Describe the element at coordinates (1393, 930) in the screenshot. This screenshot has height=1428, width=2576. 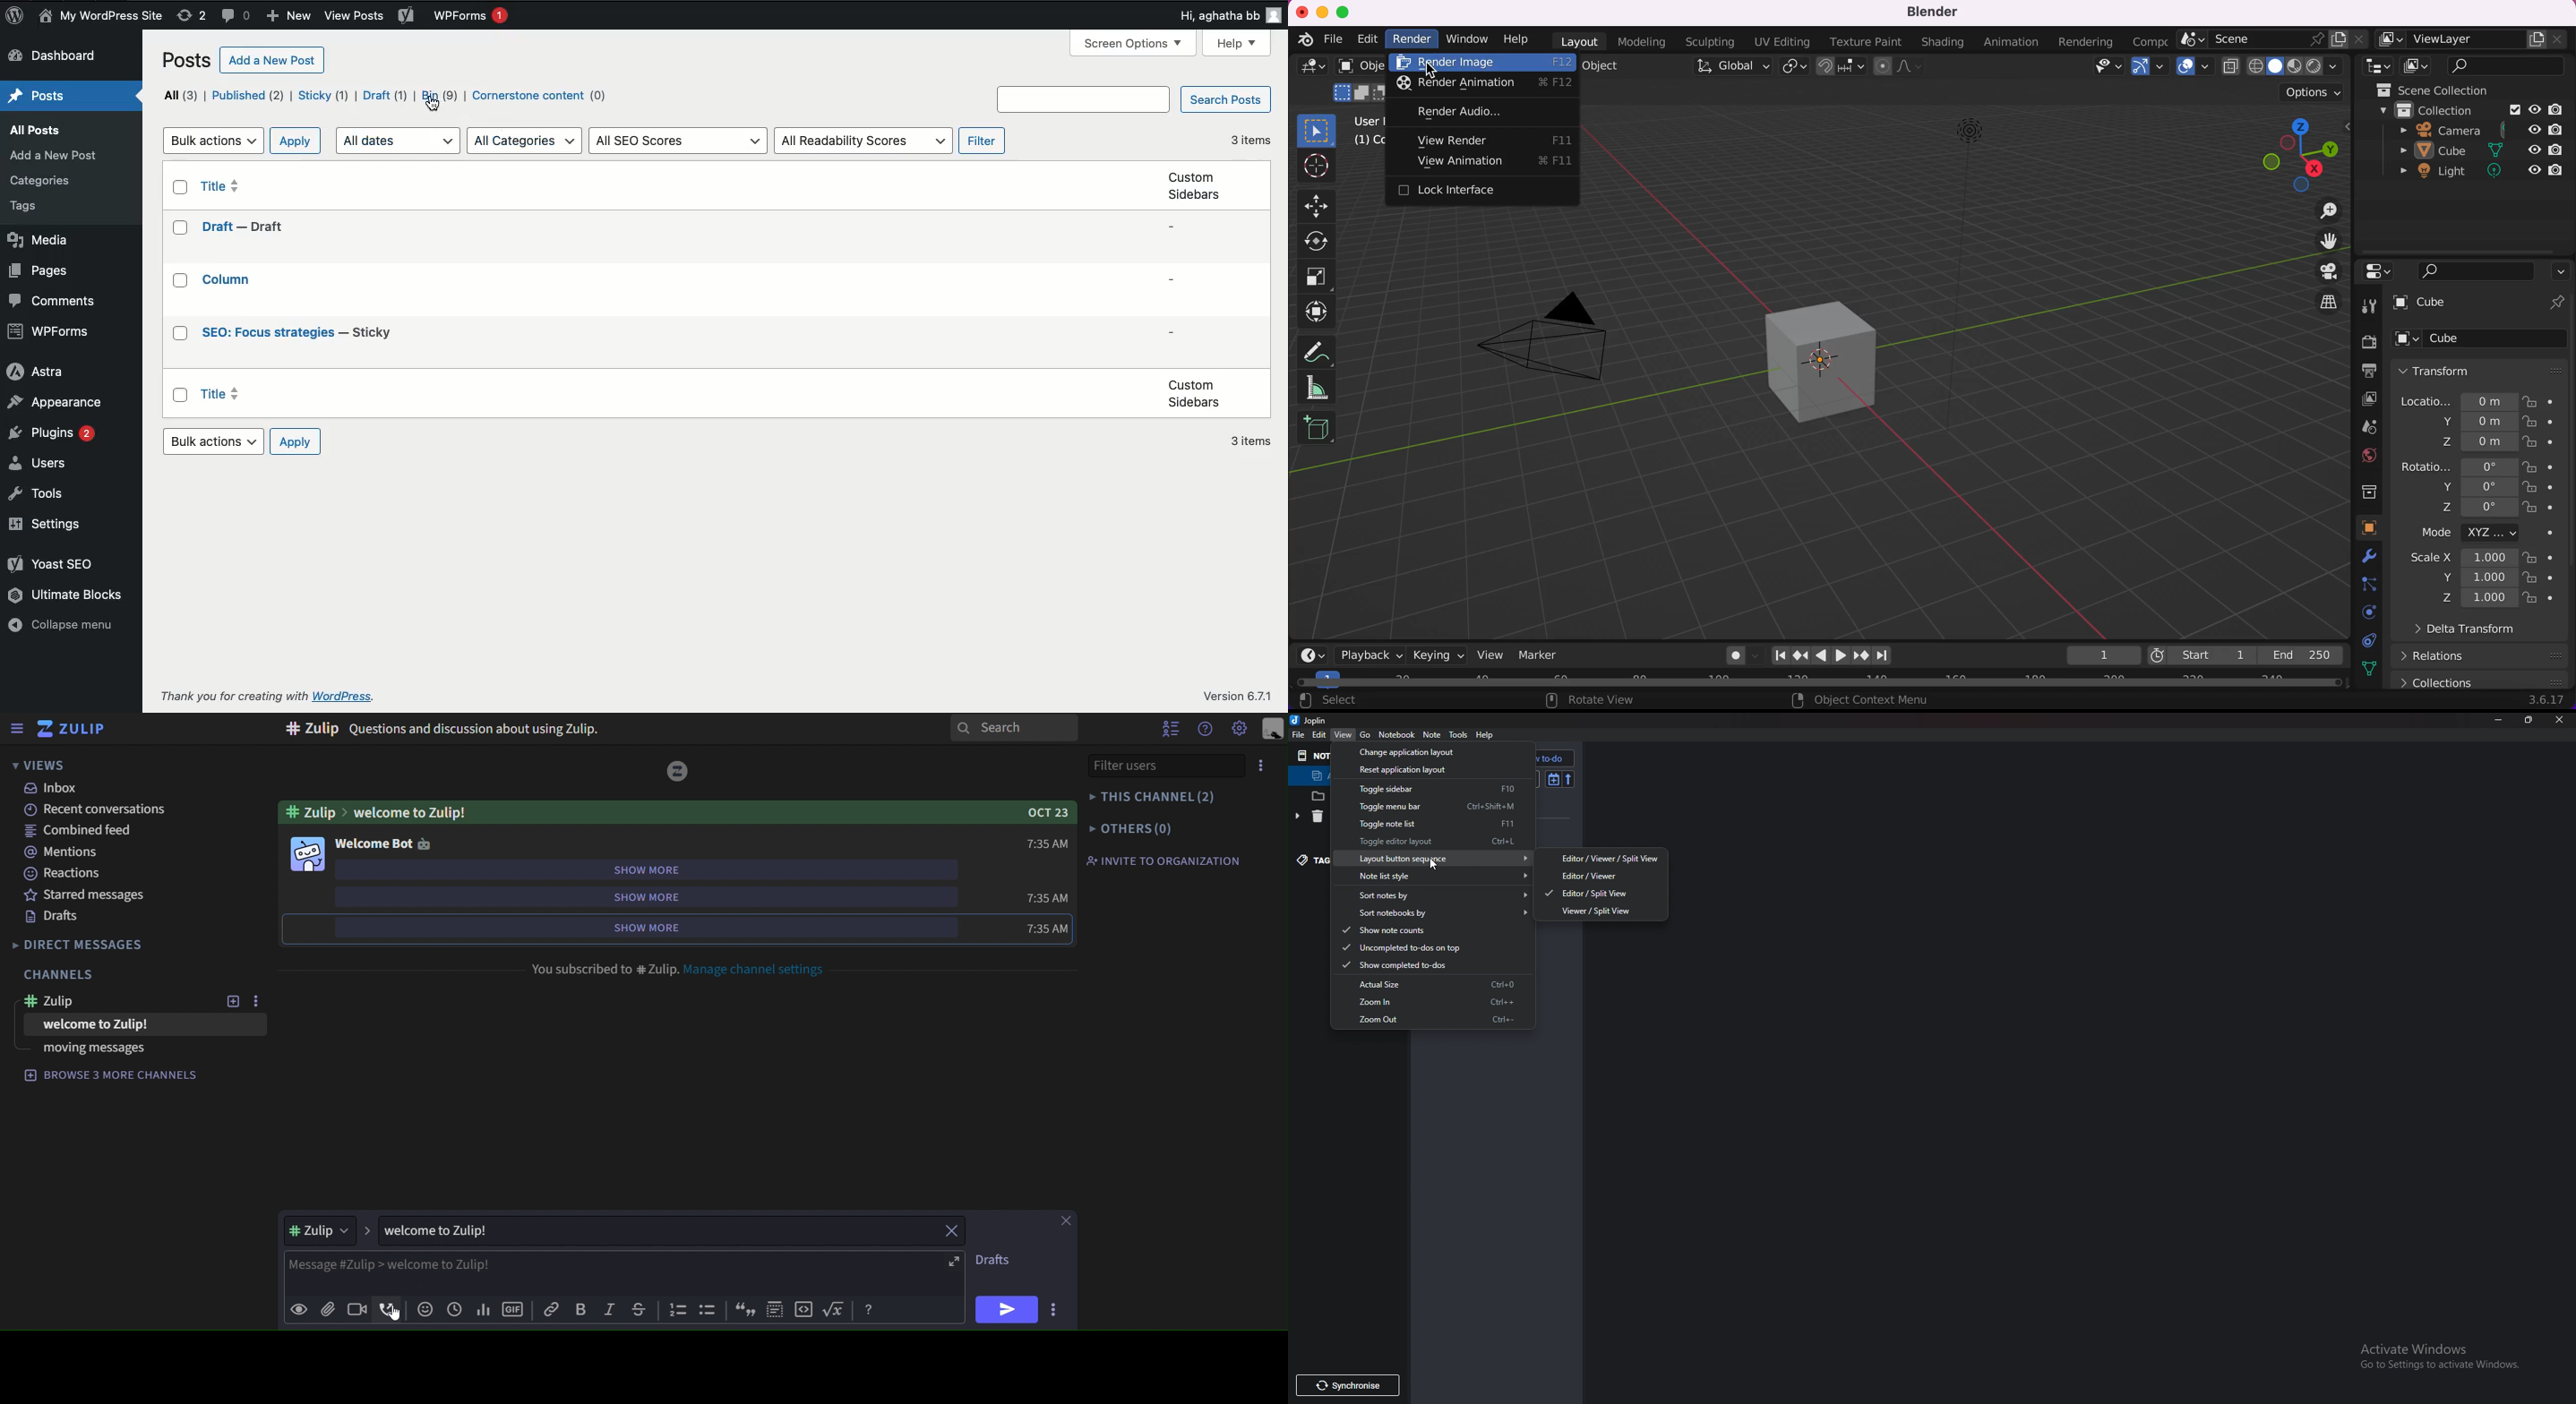
I see `Show note counts` at that location.